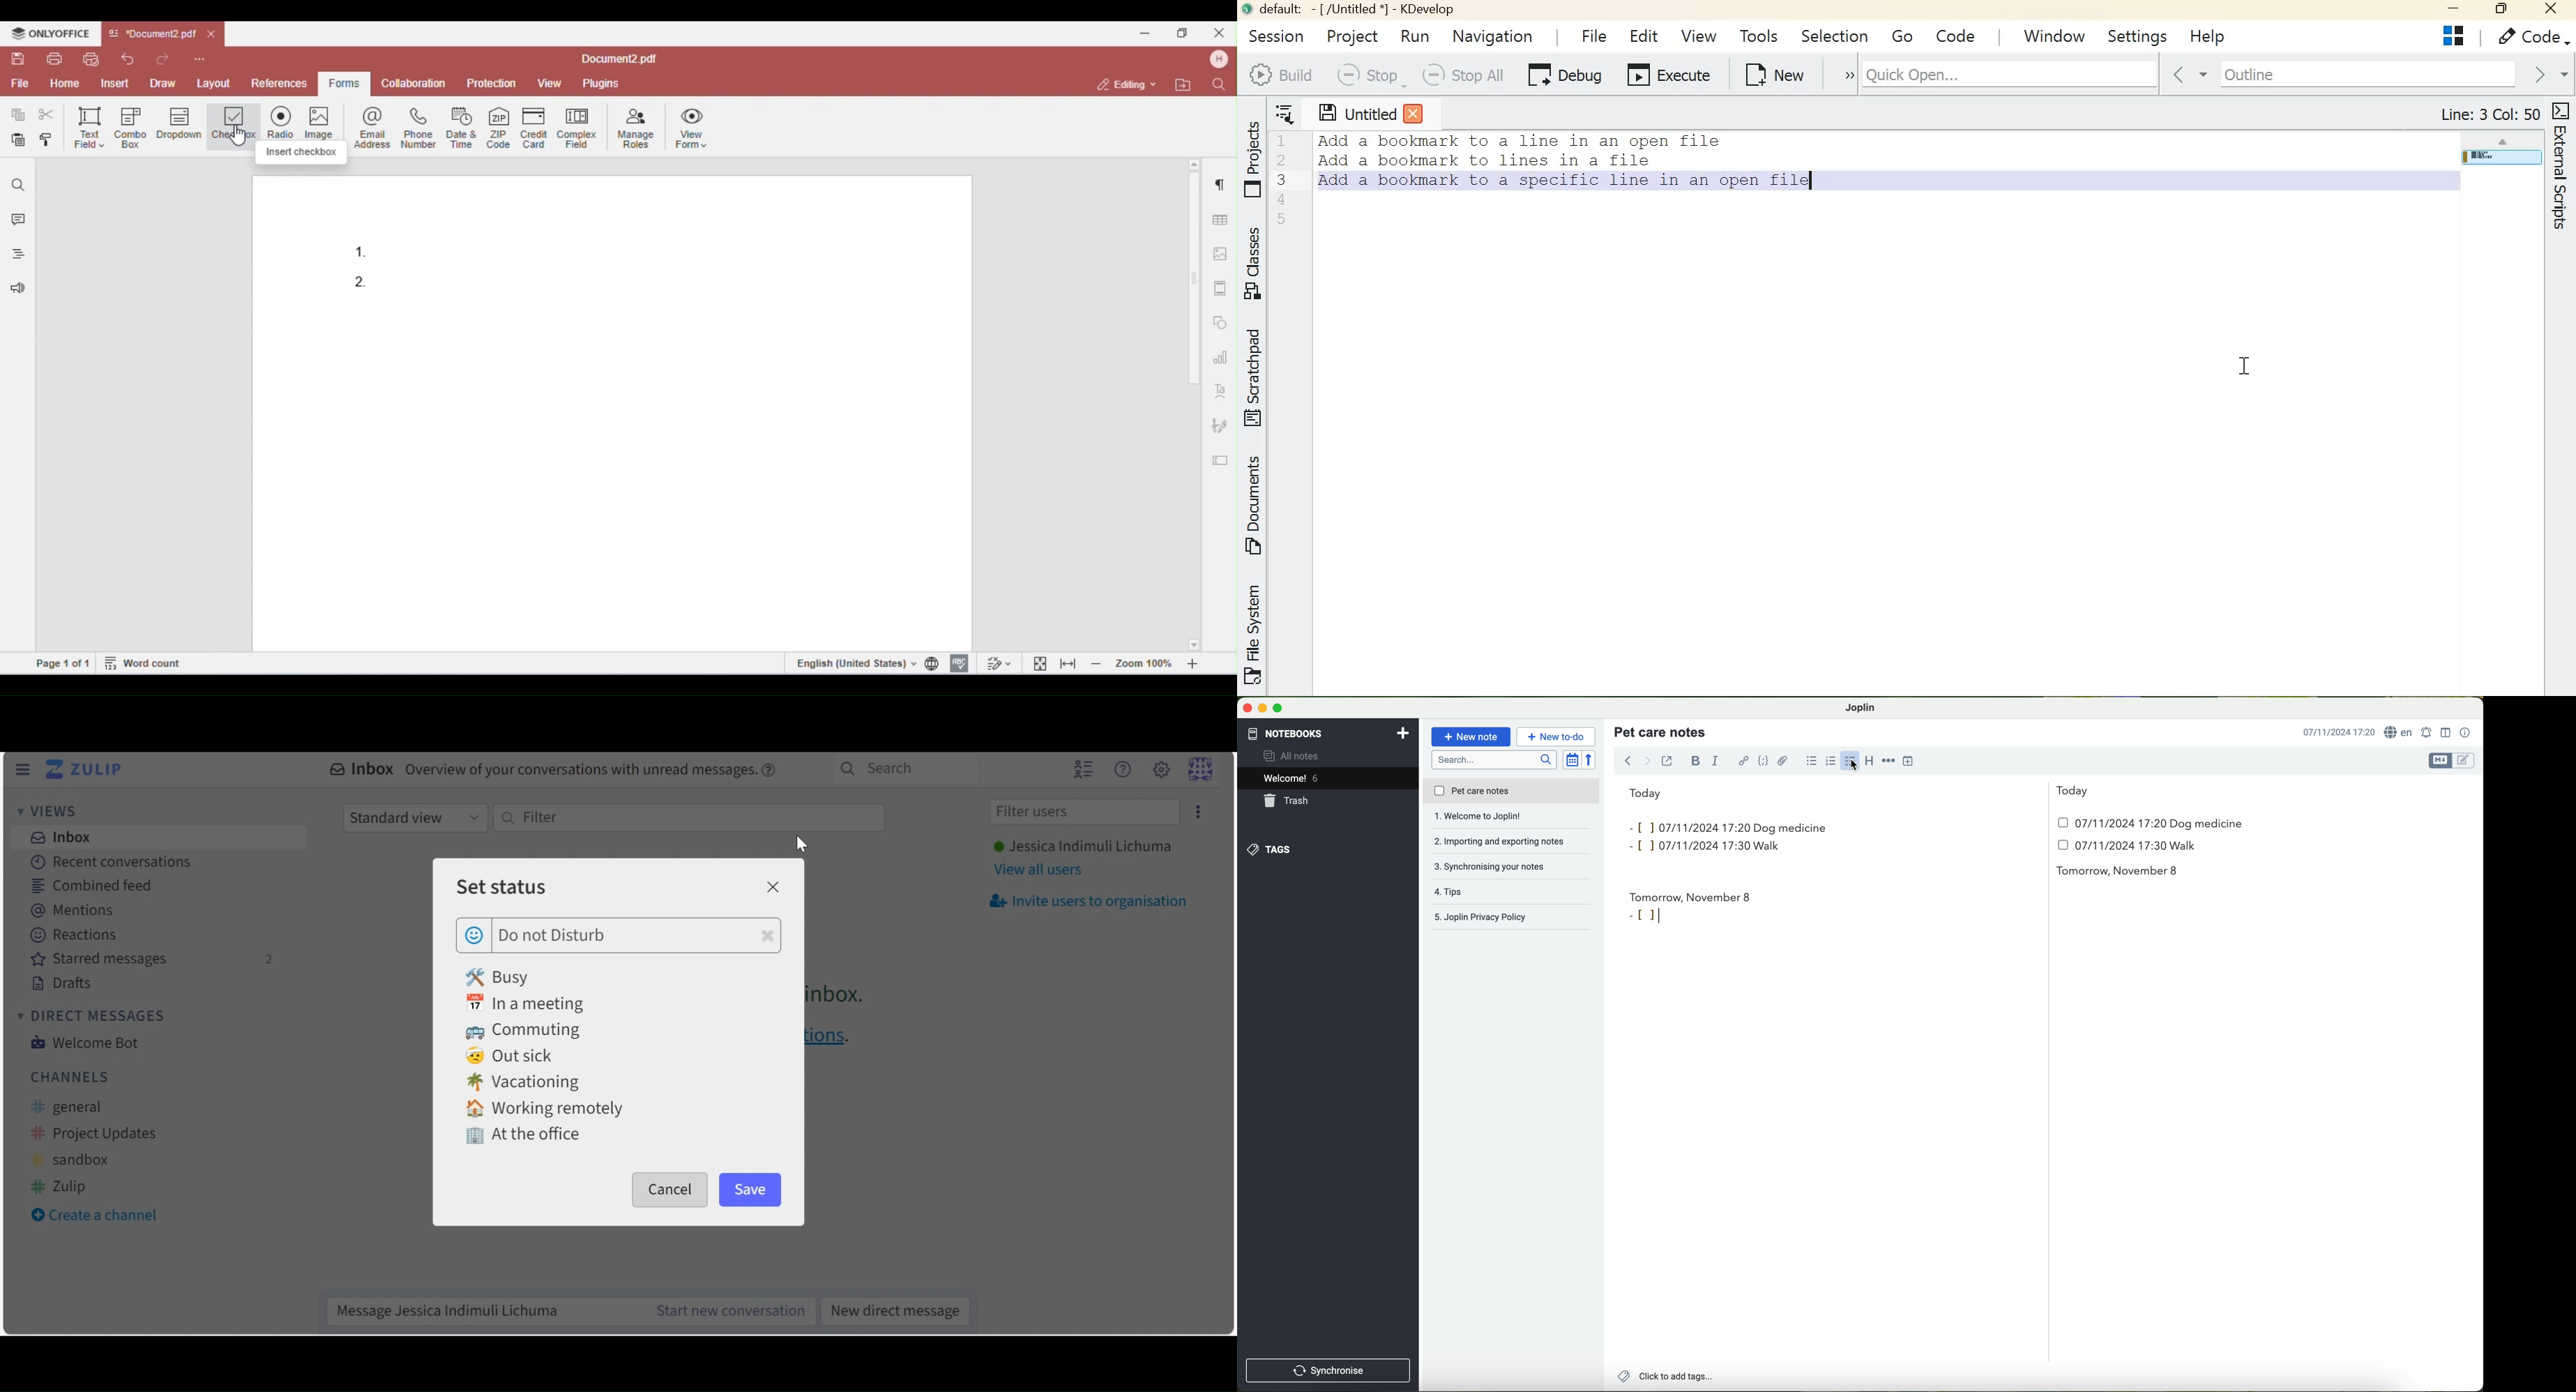  I want to click on Joplin privacy policy, so click(1512, 892).